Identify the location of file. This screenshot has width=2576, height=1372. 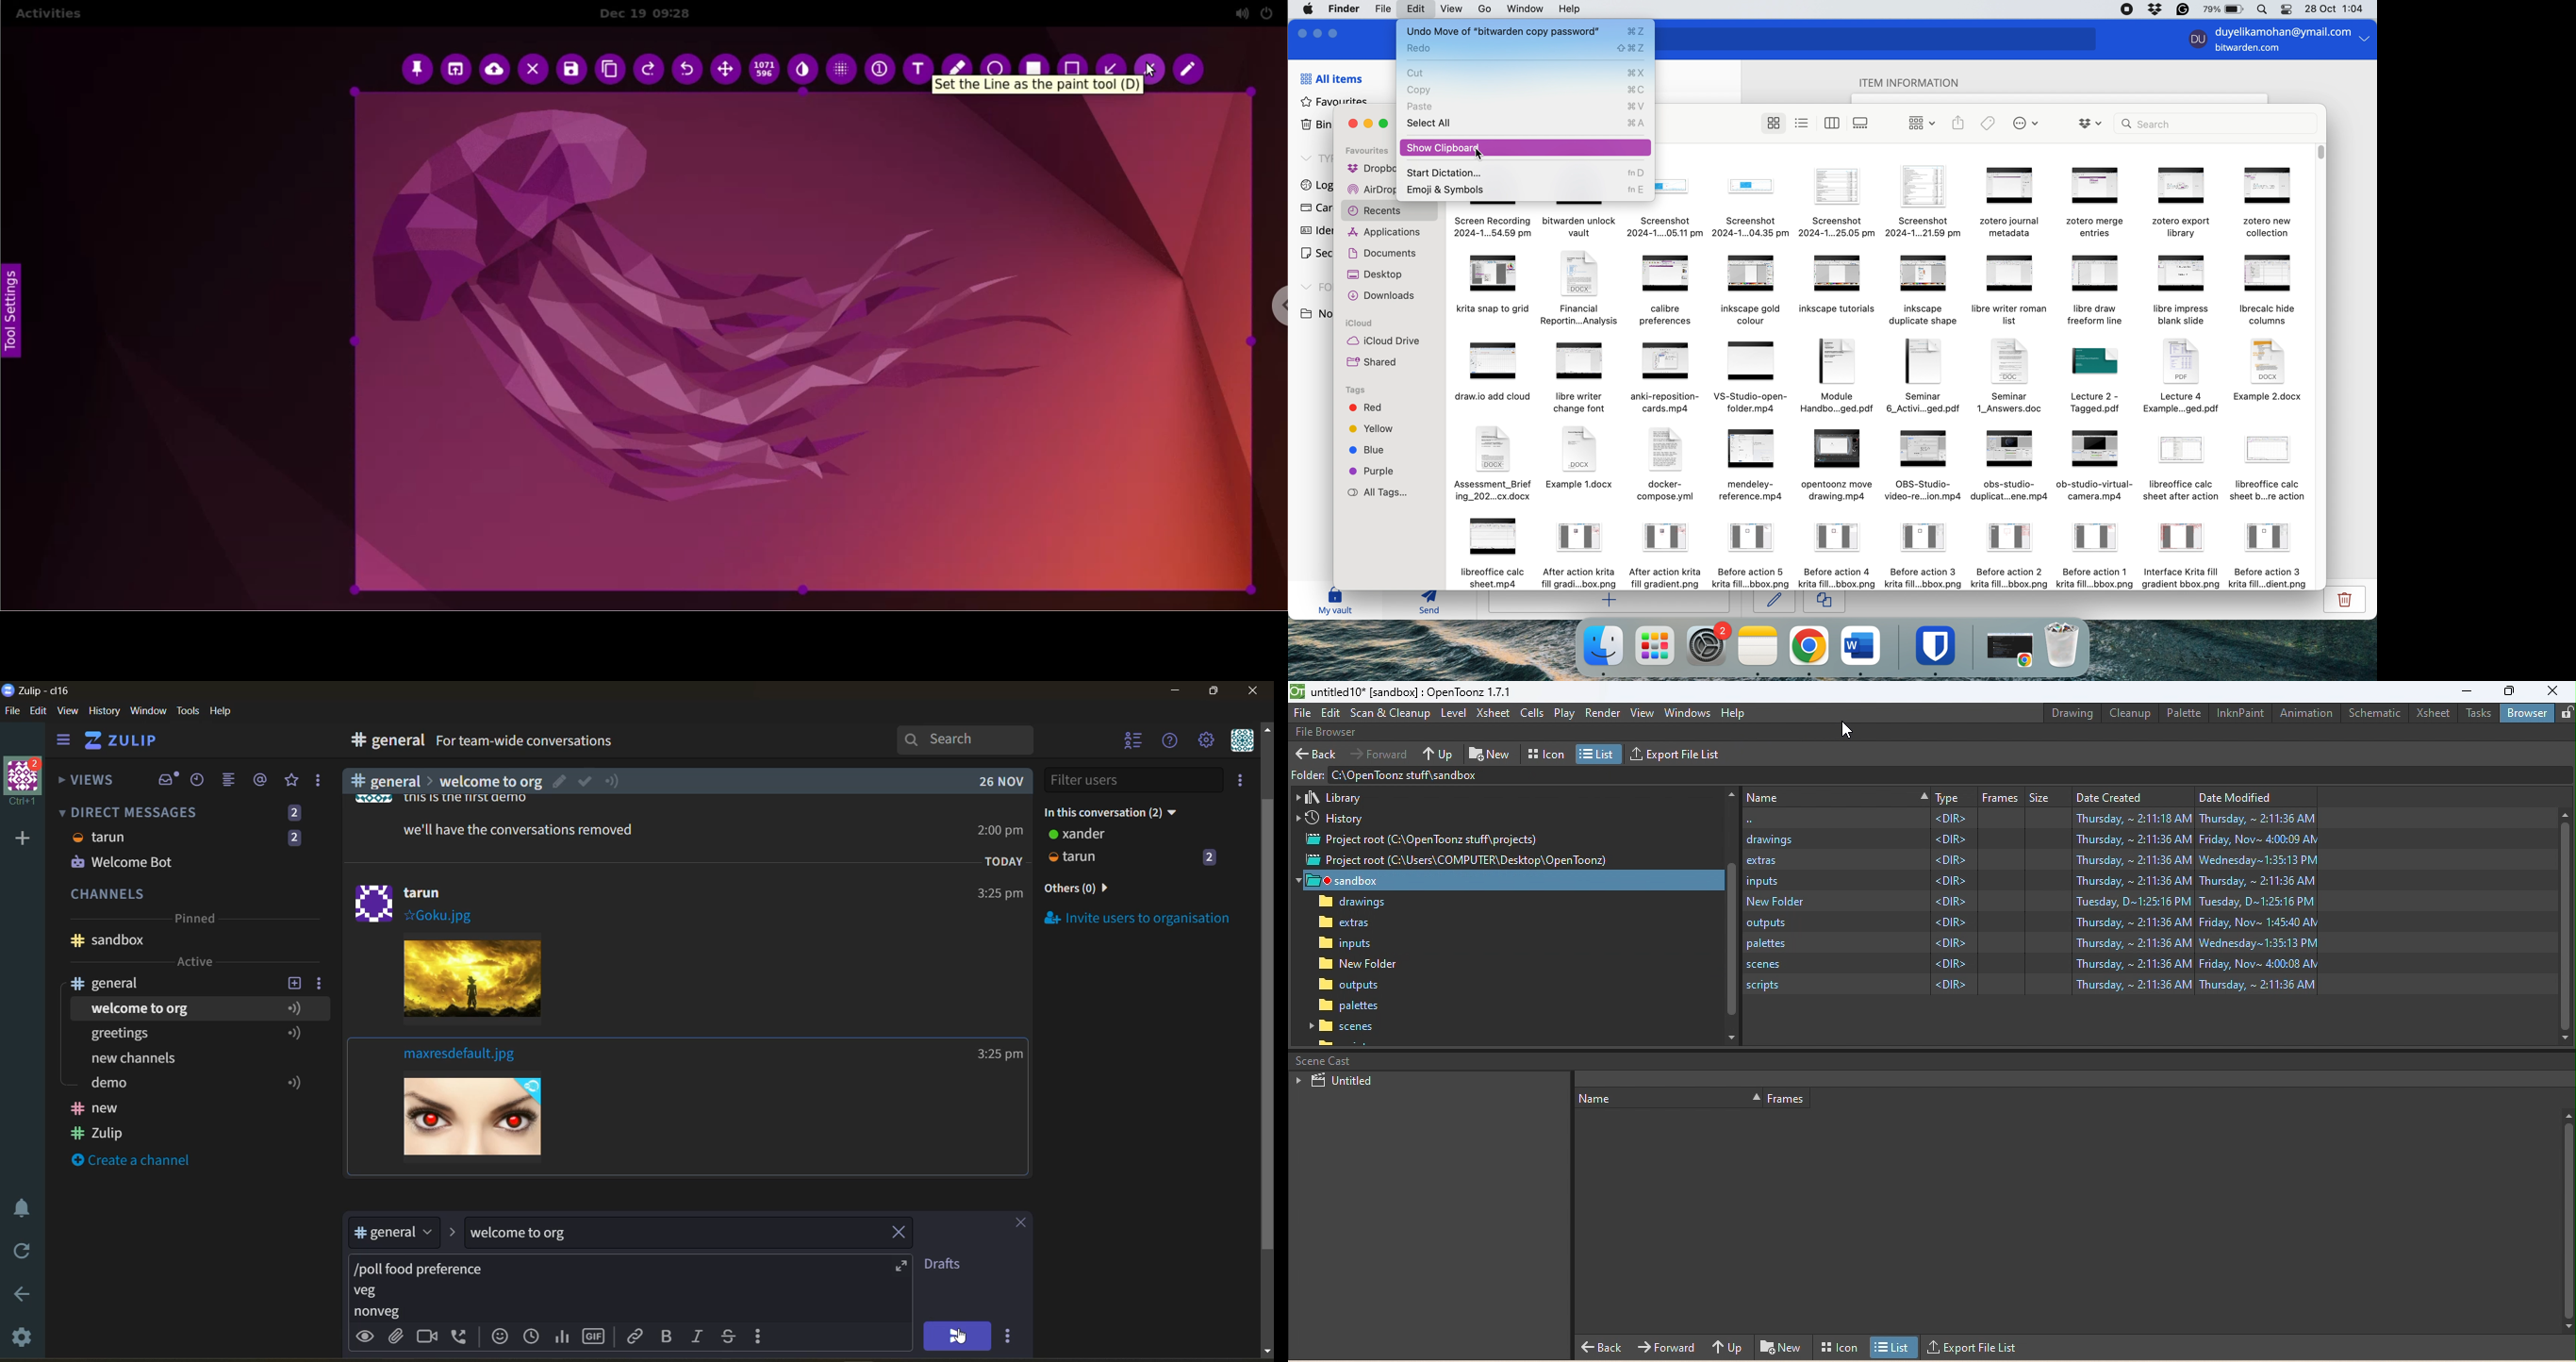
(1381, 9).